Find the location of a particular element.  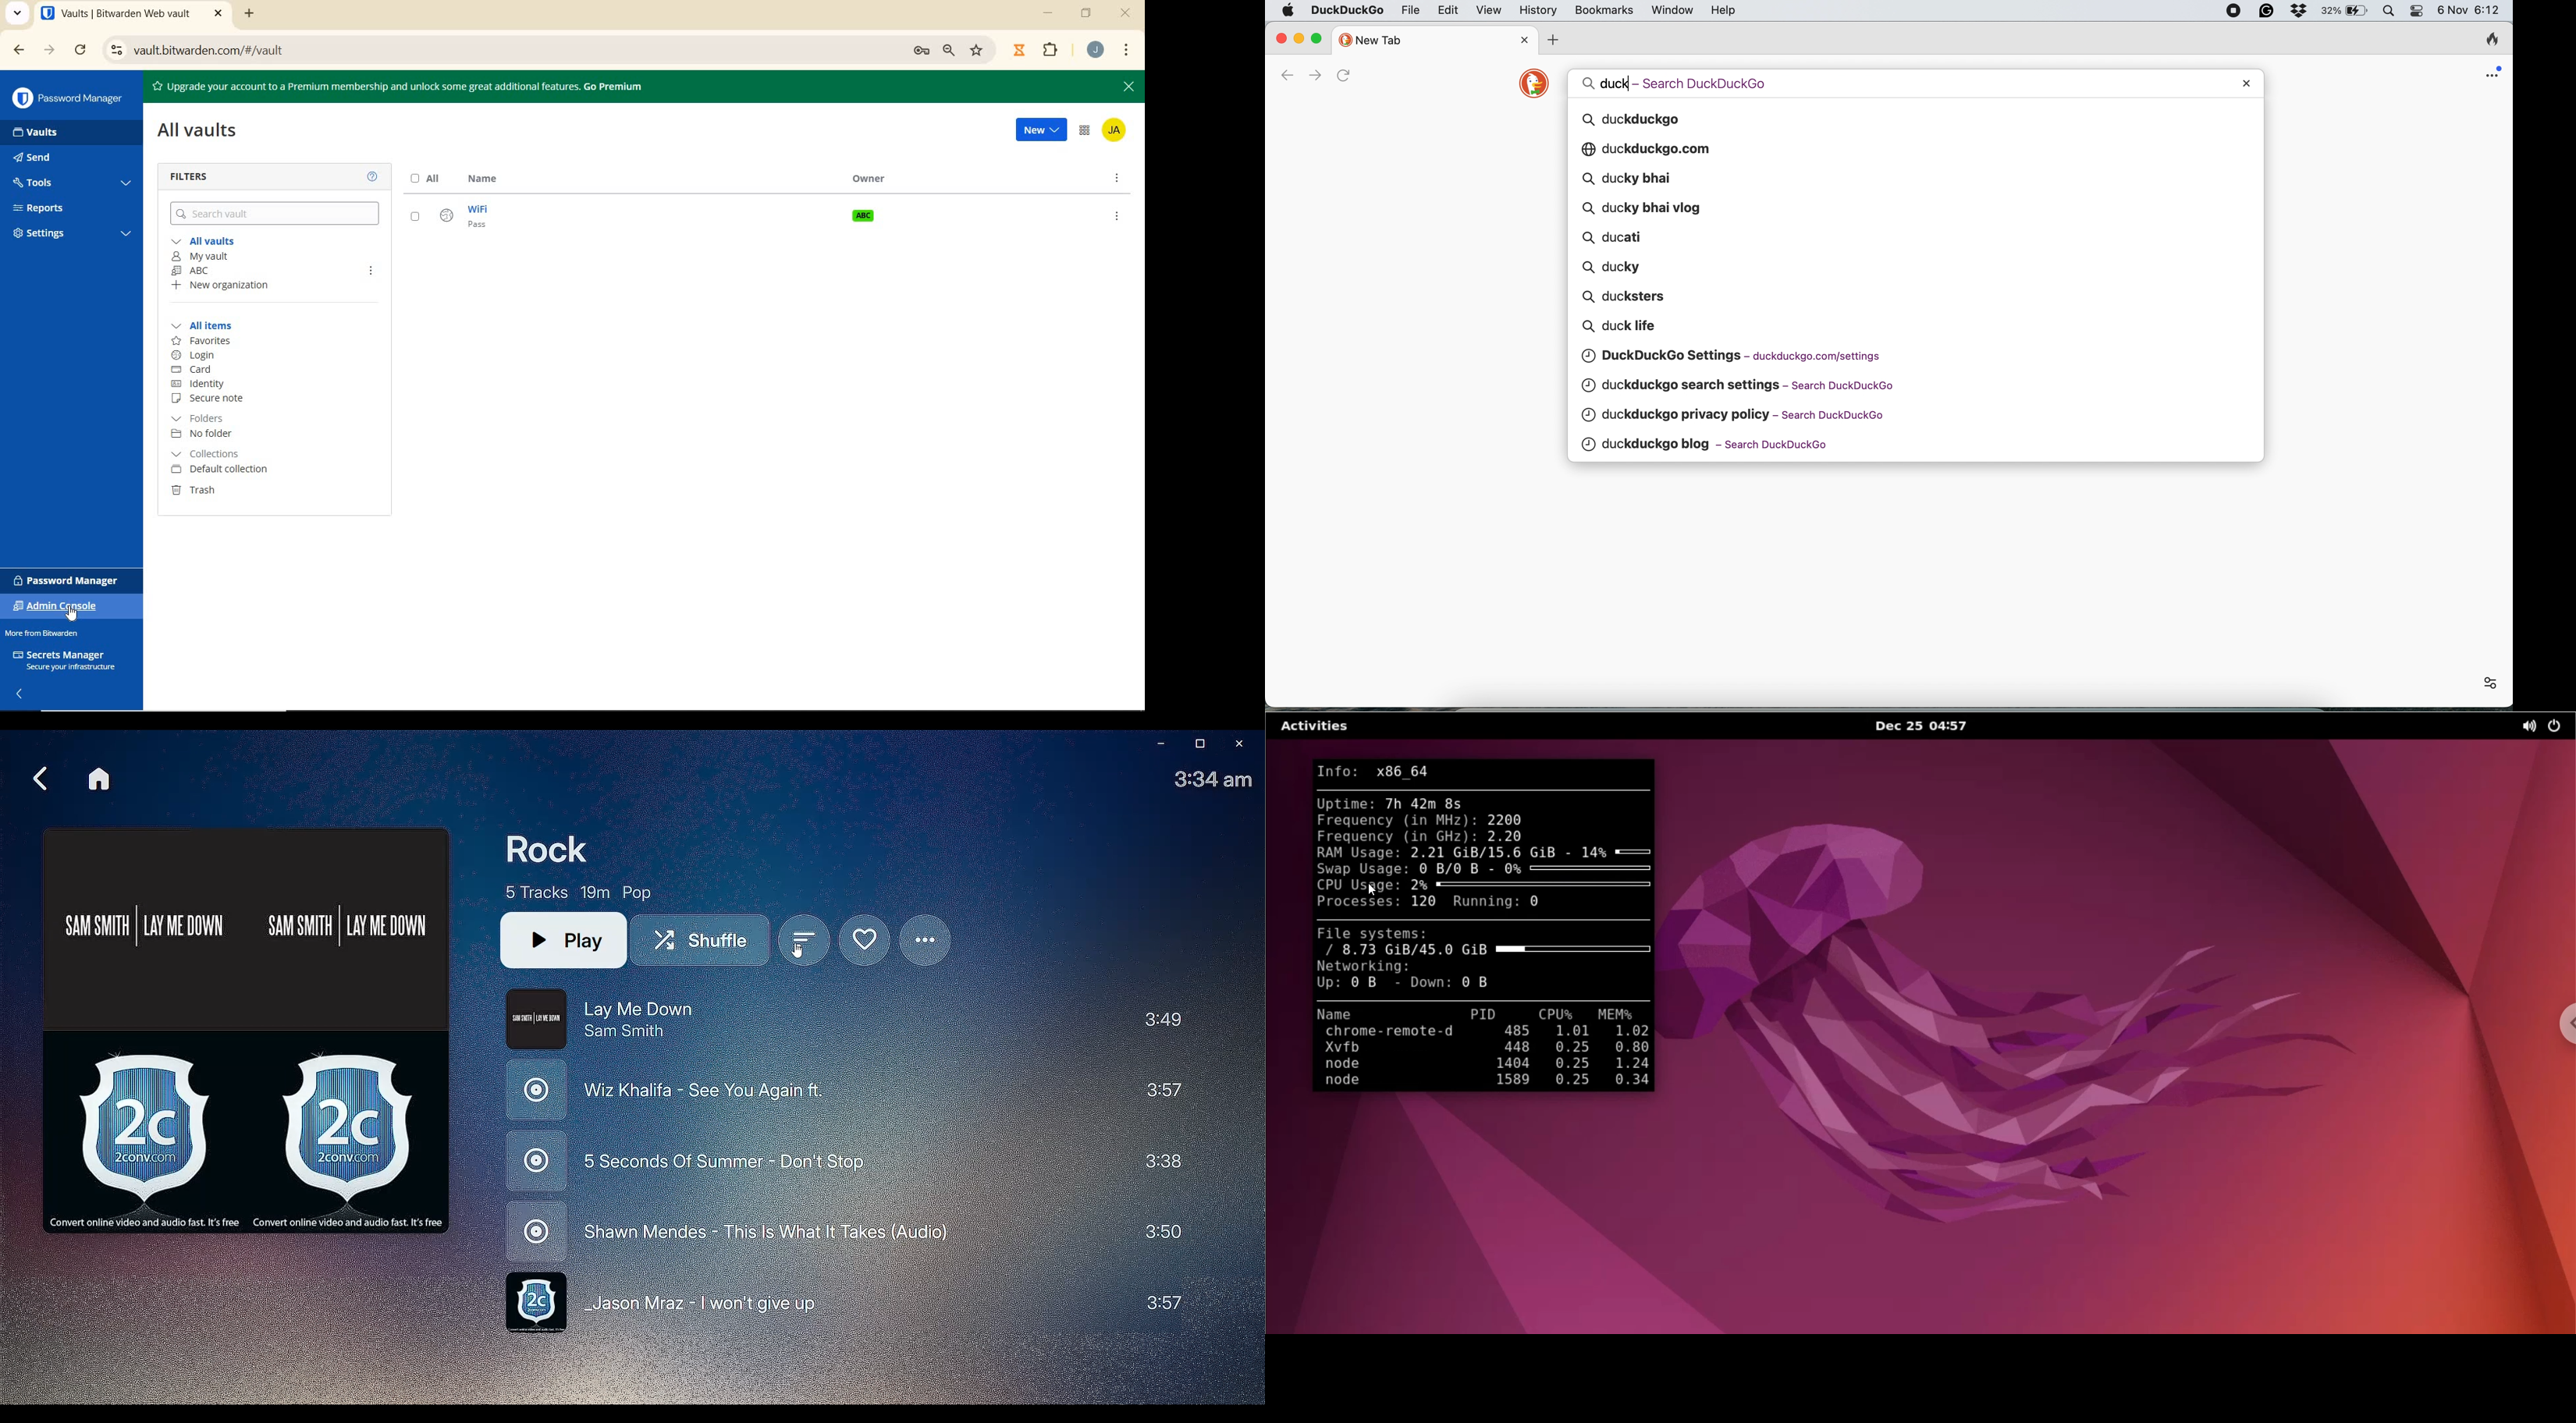

CLOSE is located at coordinates (1128, 87).